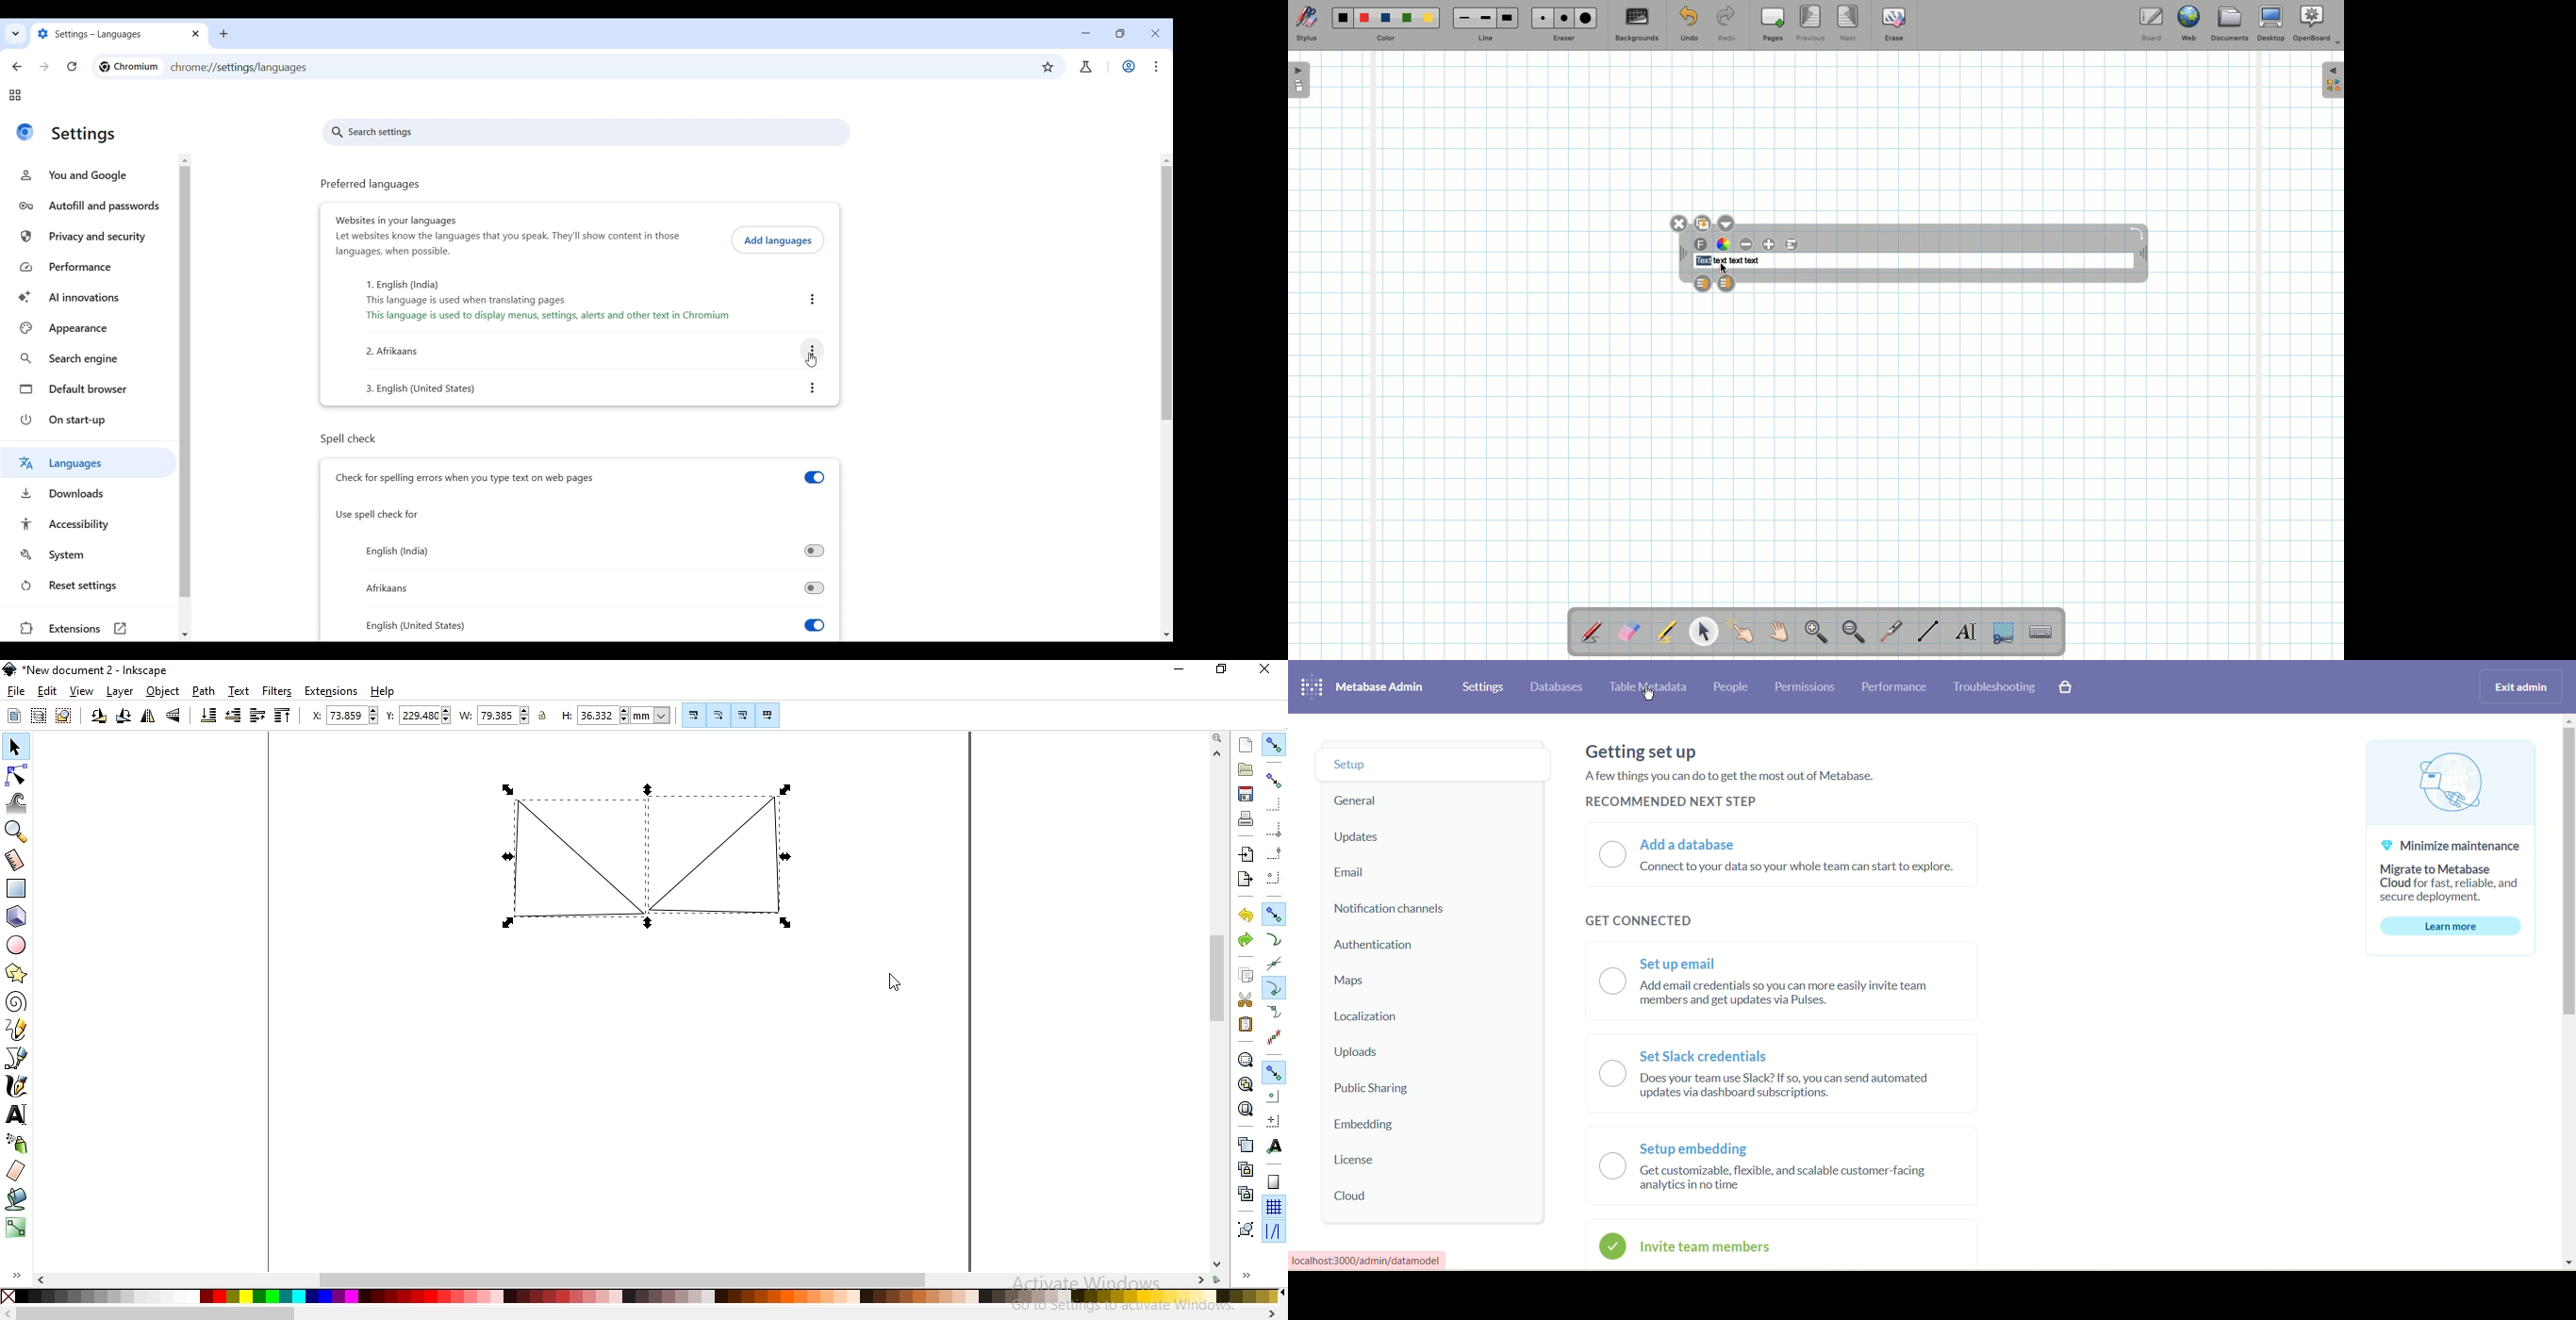 Image resolution: width=2576 pixels, height=1344 pixels. I want to click on snap guide, so click(1273, 1232).